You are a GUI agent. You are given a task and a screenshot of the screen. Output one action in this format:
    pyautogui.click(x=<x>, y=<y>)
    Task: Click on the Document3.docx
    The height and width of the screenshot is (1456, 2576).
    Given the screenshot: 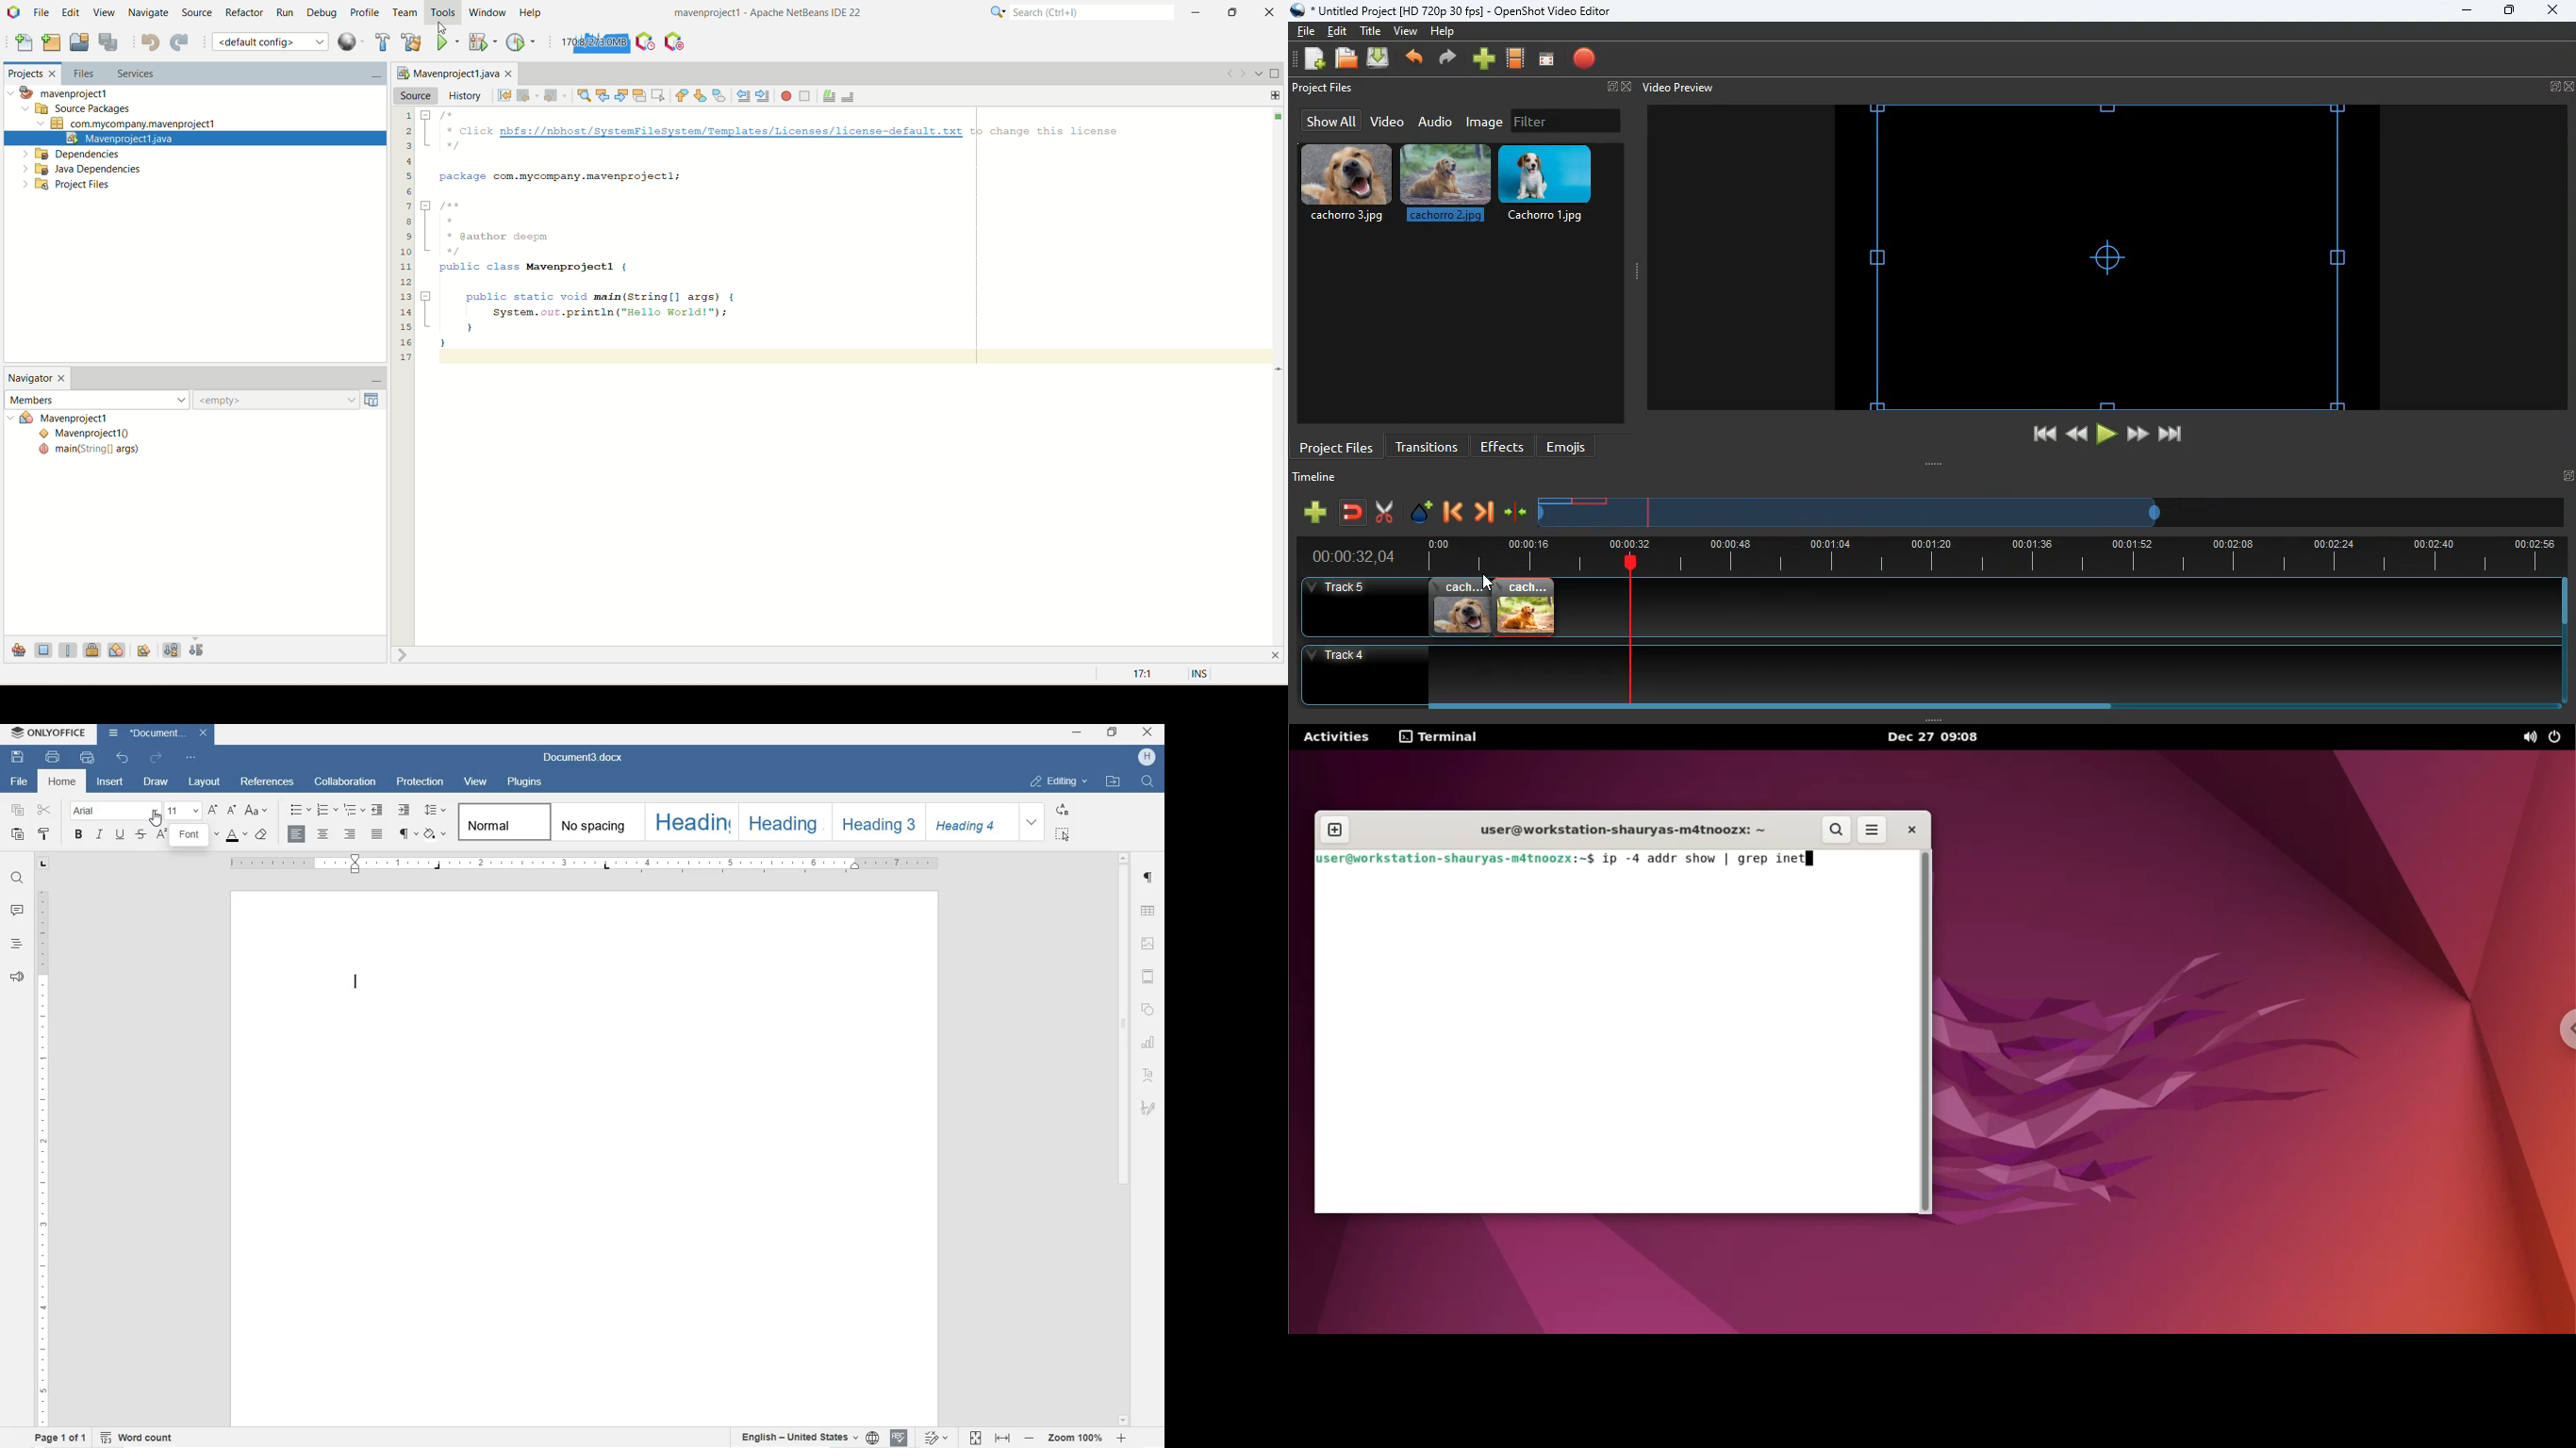 What is the action you would take?
    pyautogui.click(x=160, y=734)
    